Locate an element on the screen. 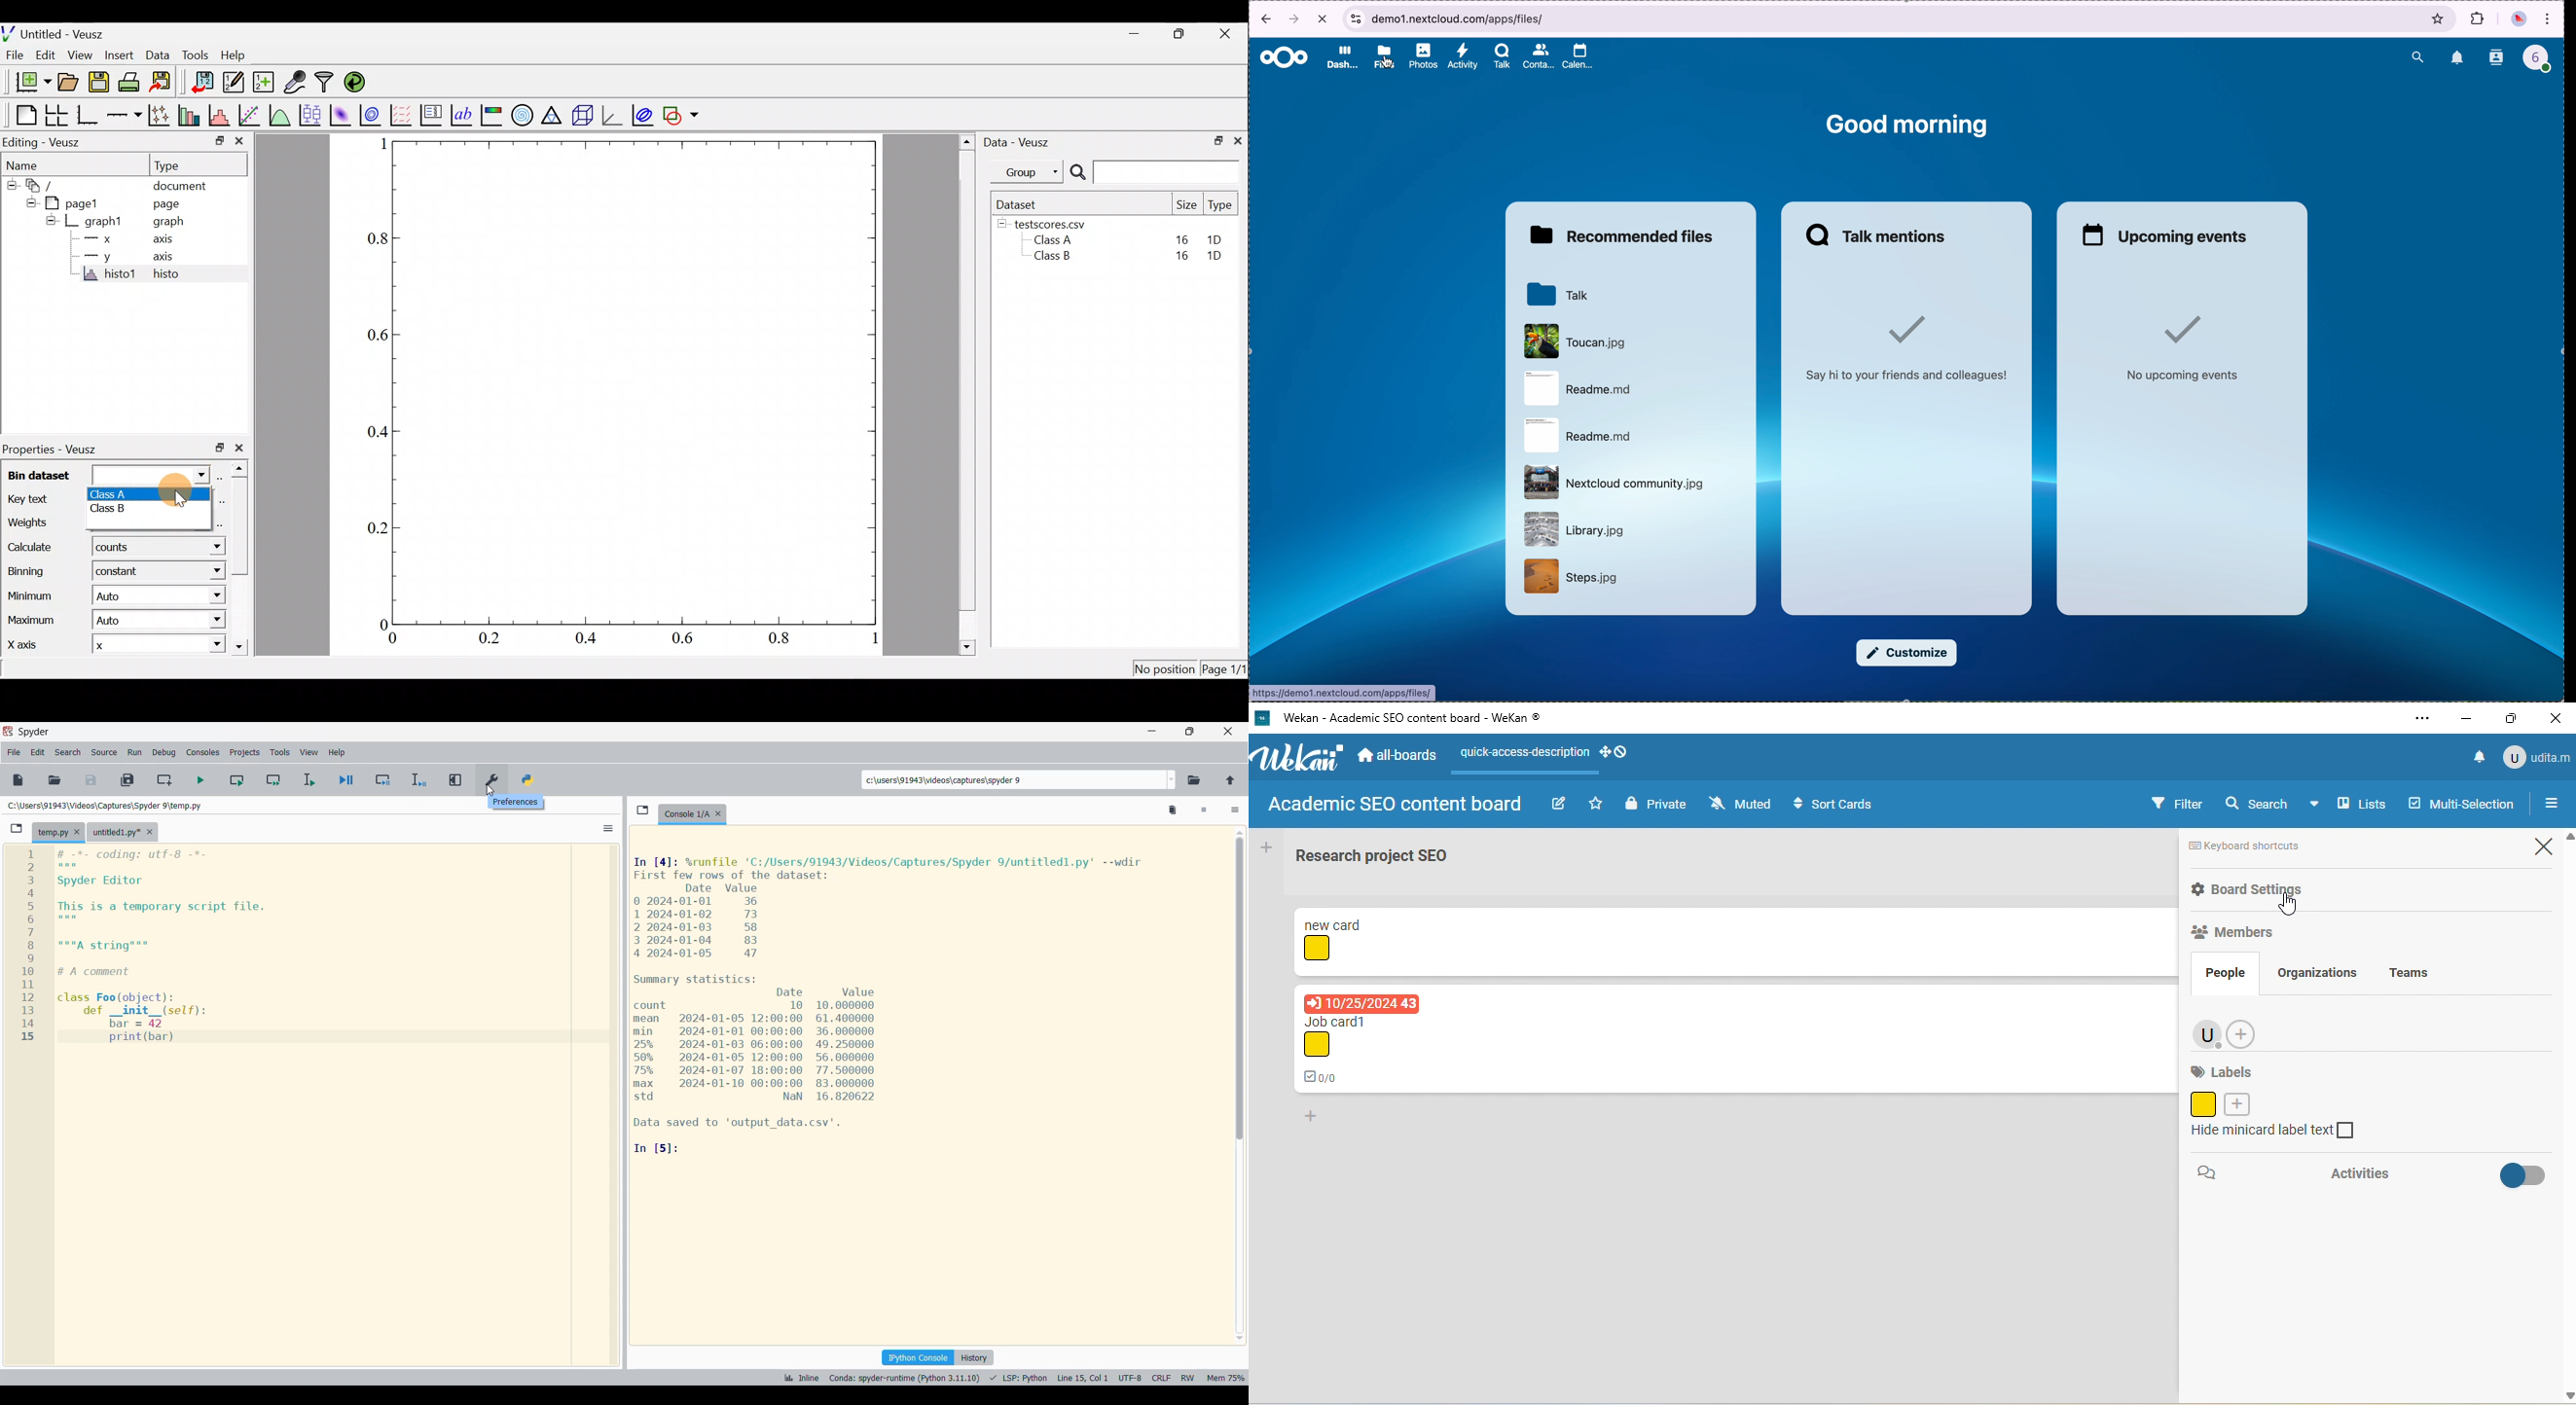  restore down is located at coordinates (214, 139).